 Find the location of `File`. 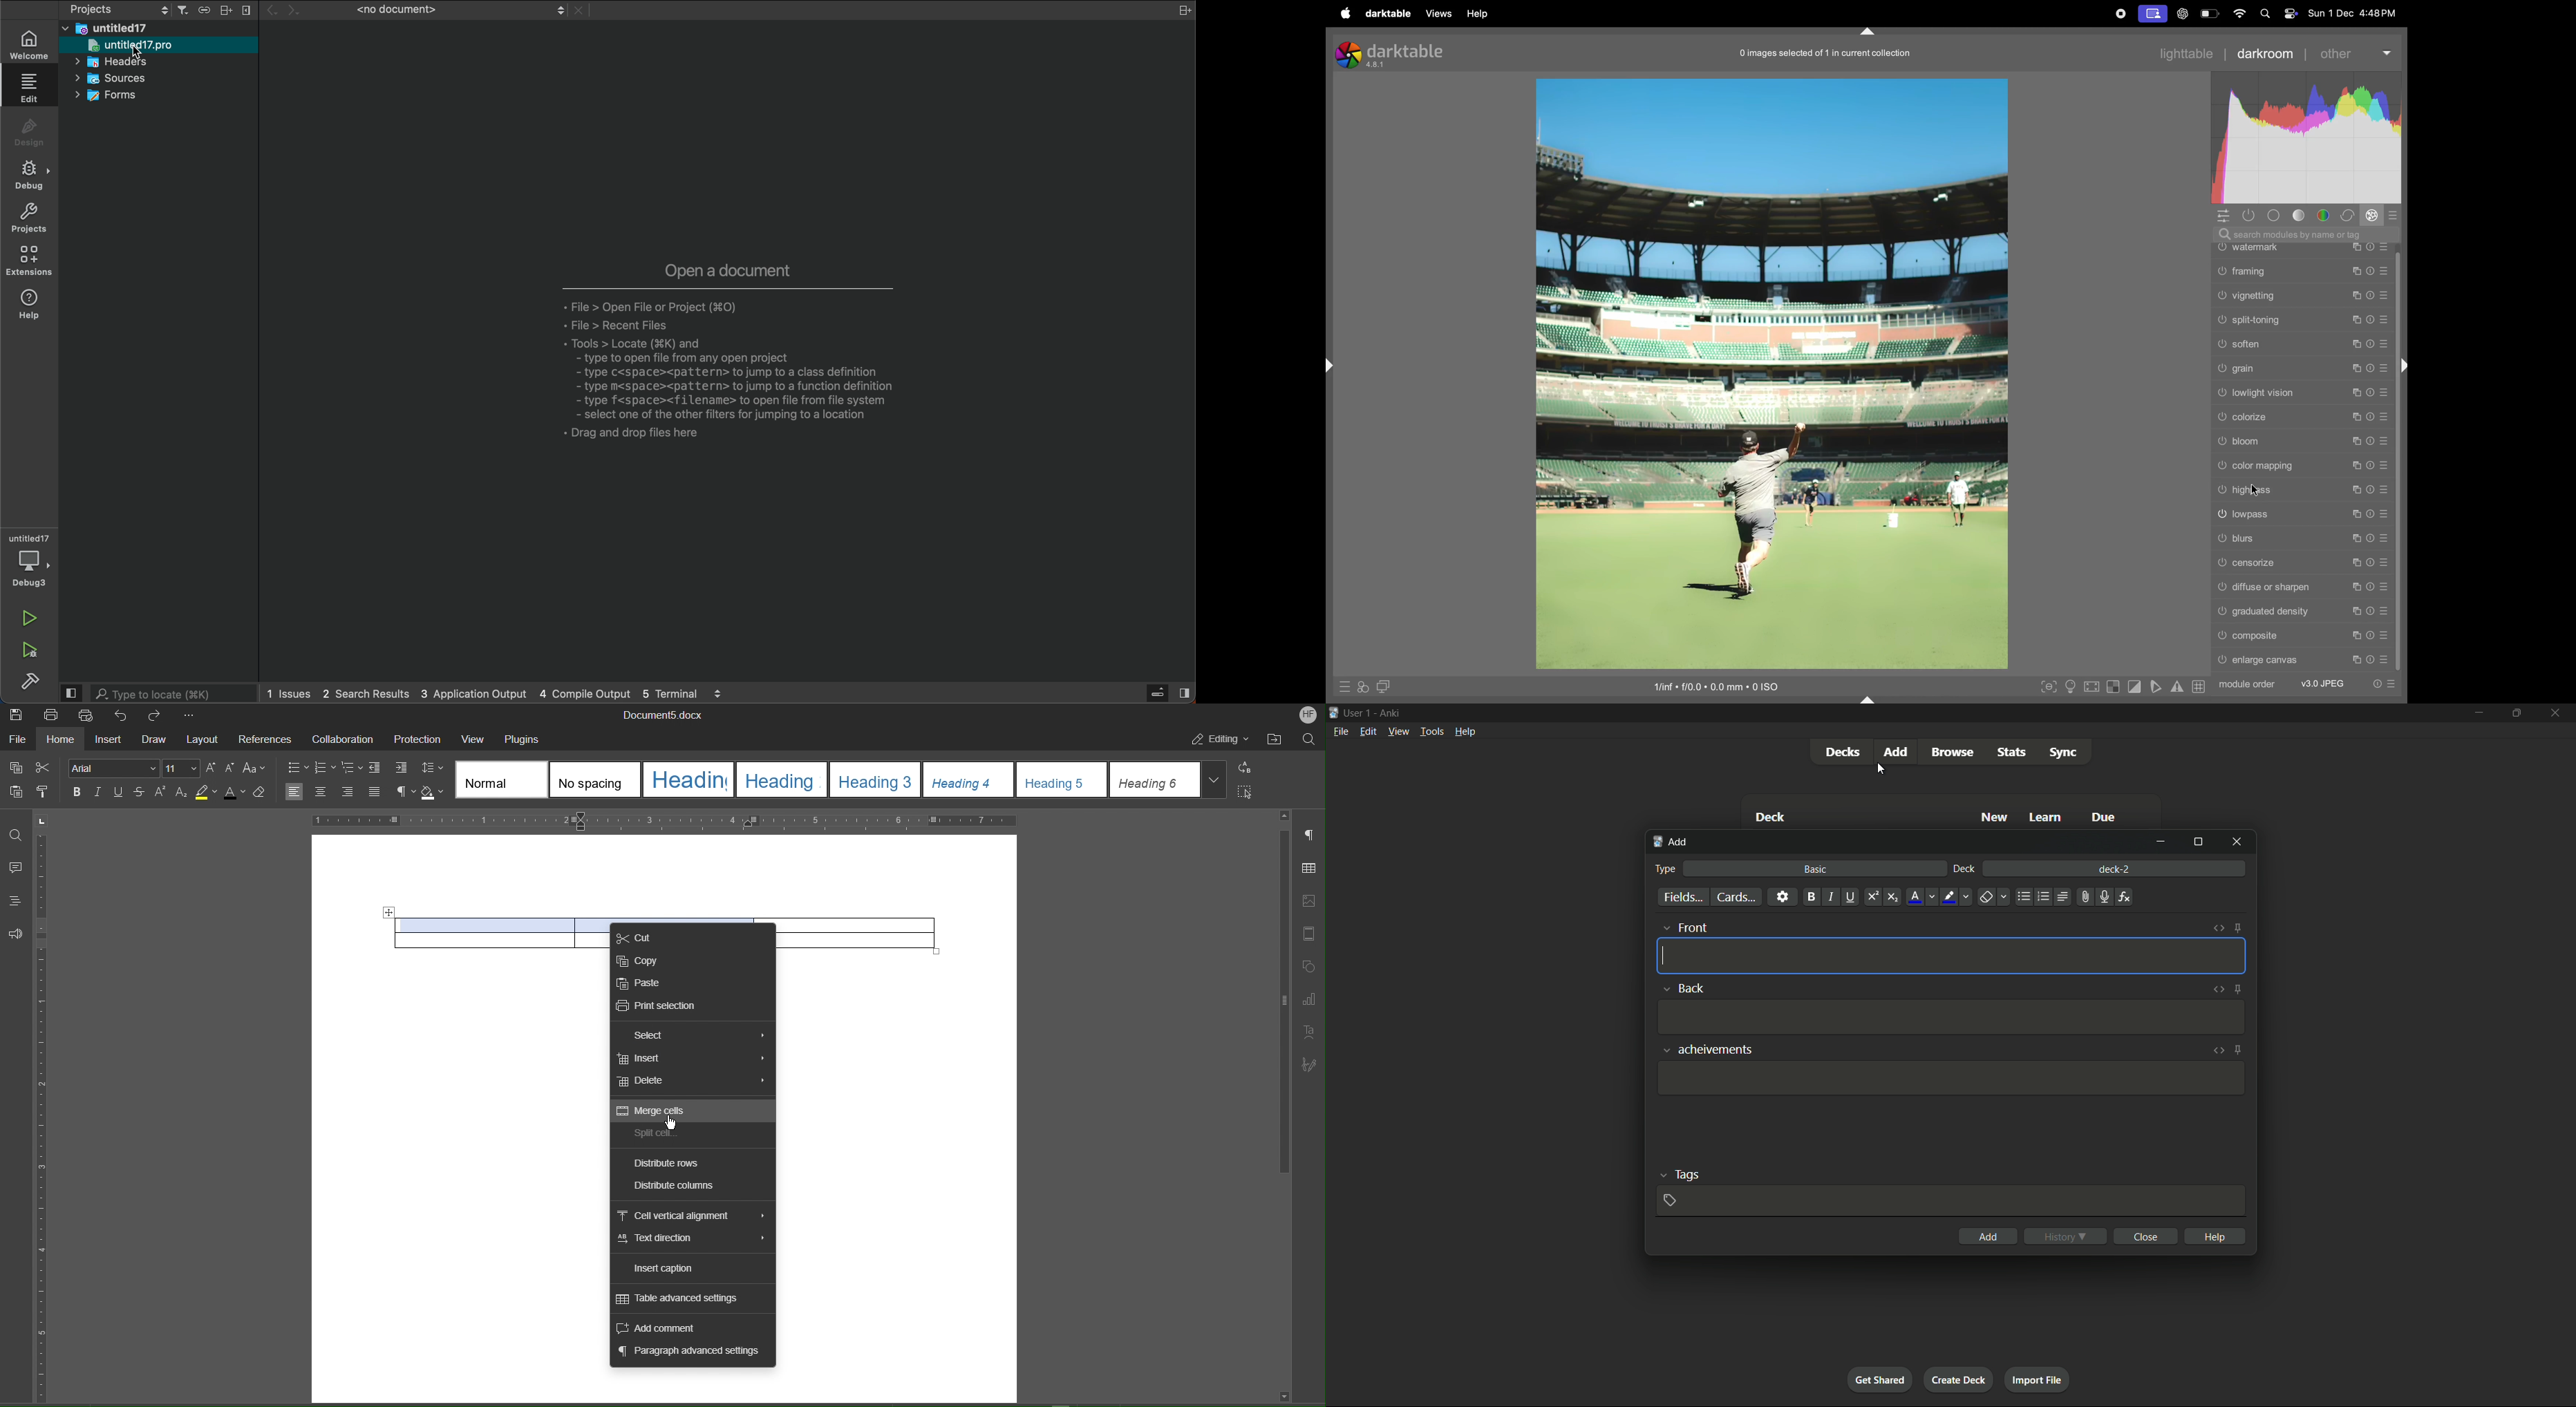

File is located at coordinates (17, 742).